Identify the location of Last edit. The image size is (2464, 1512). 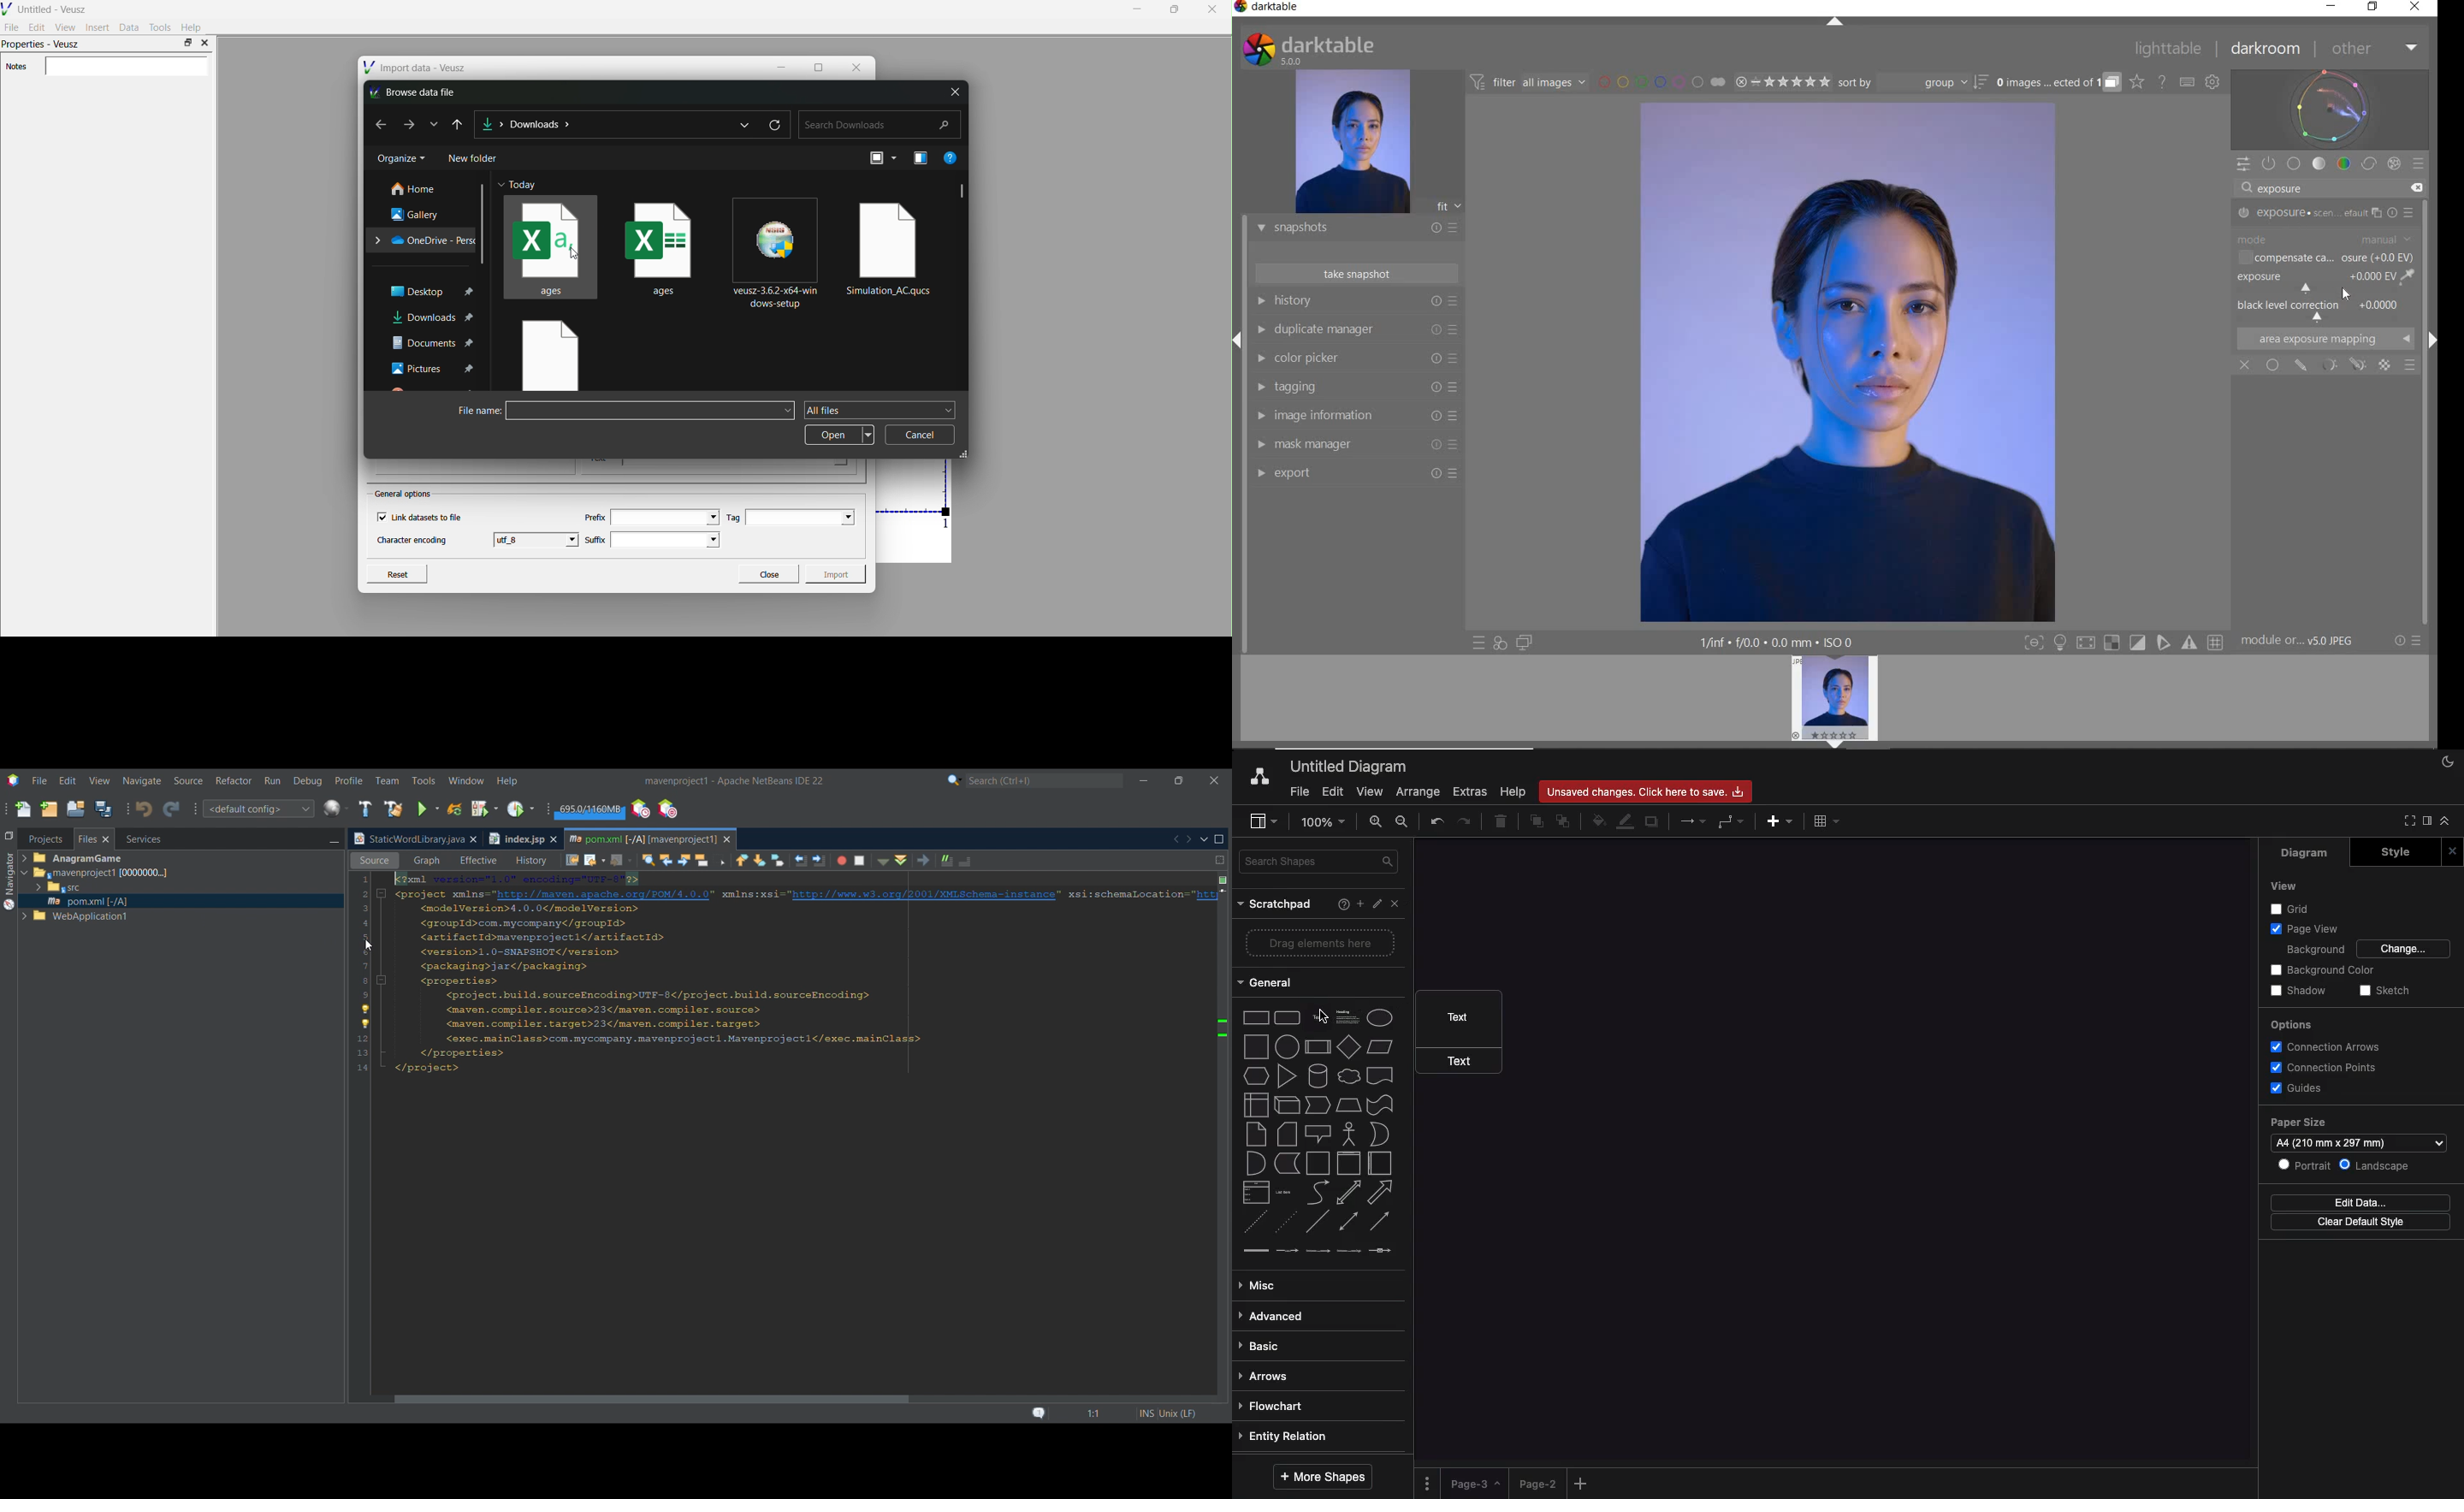
(572, 859).